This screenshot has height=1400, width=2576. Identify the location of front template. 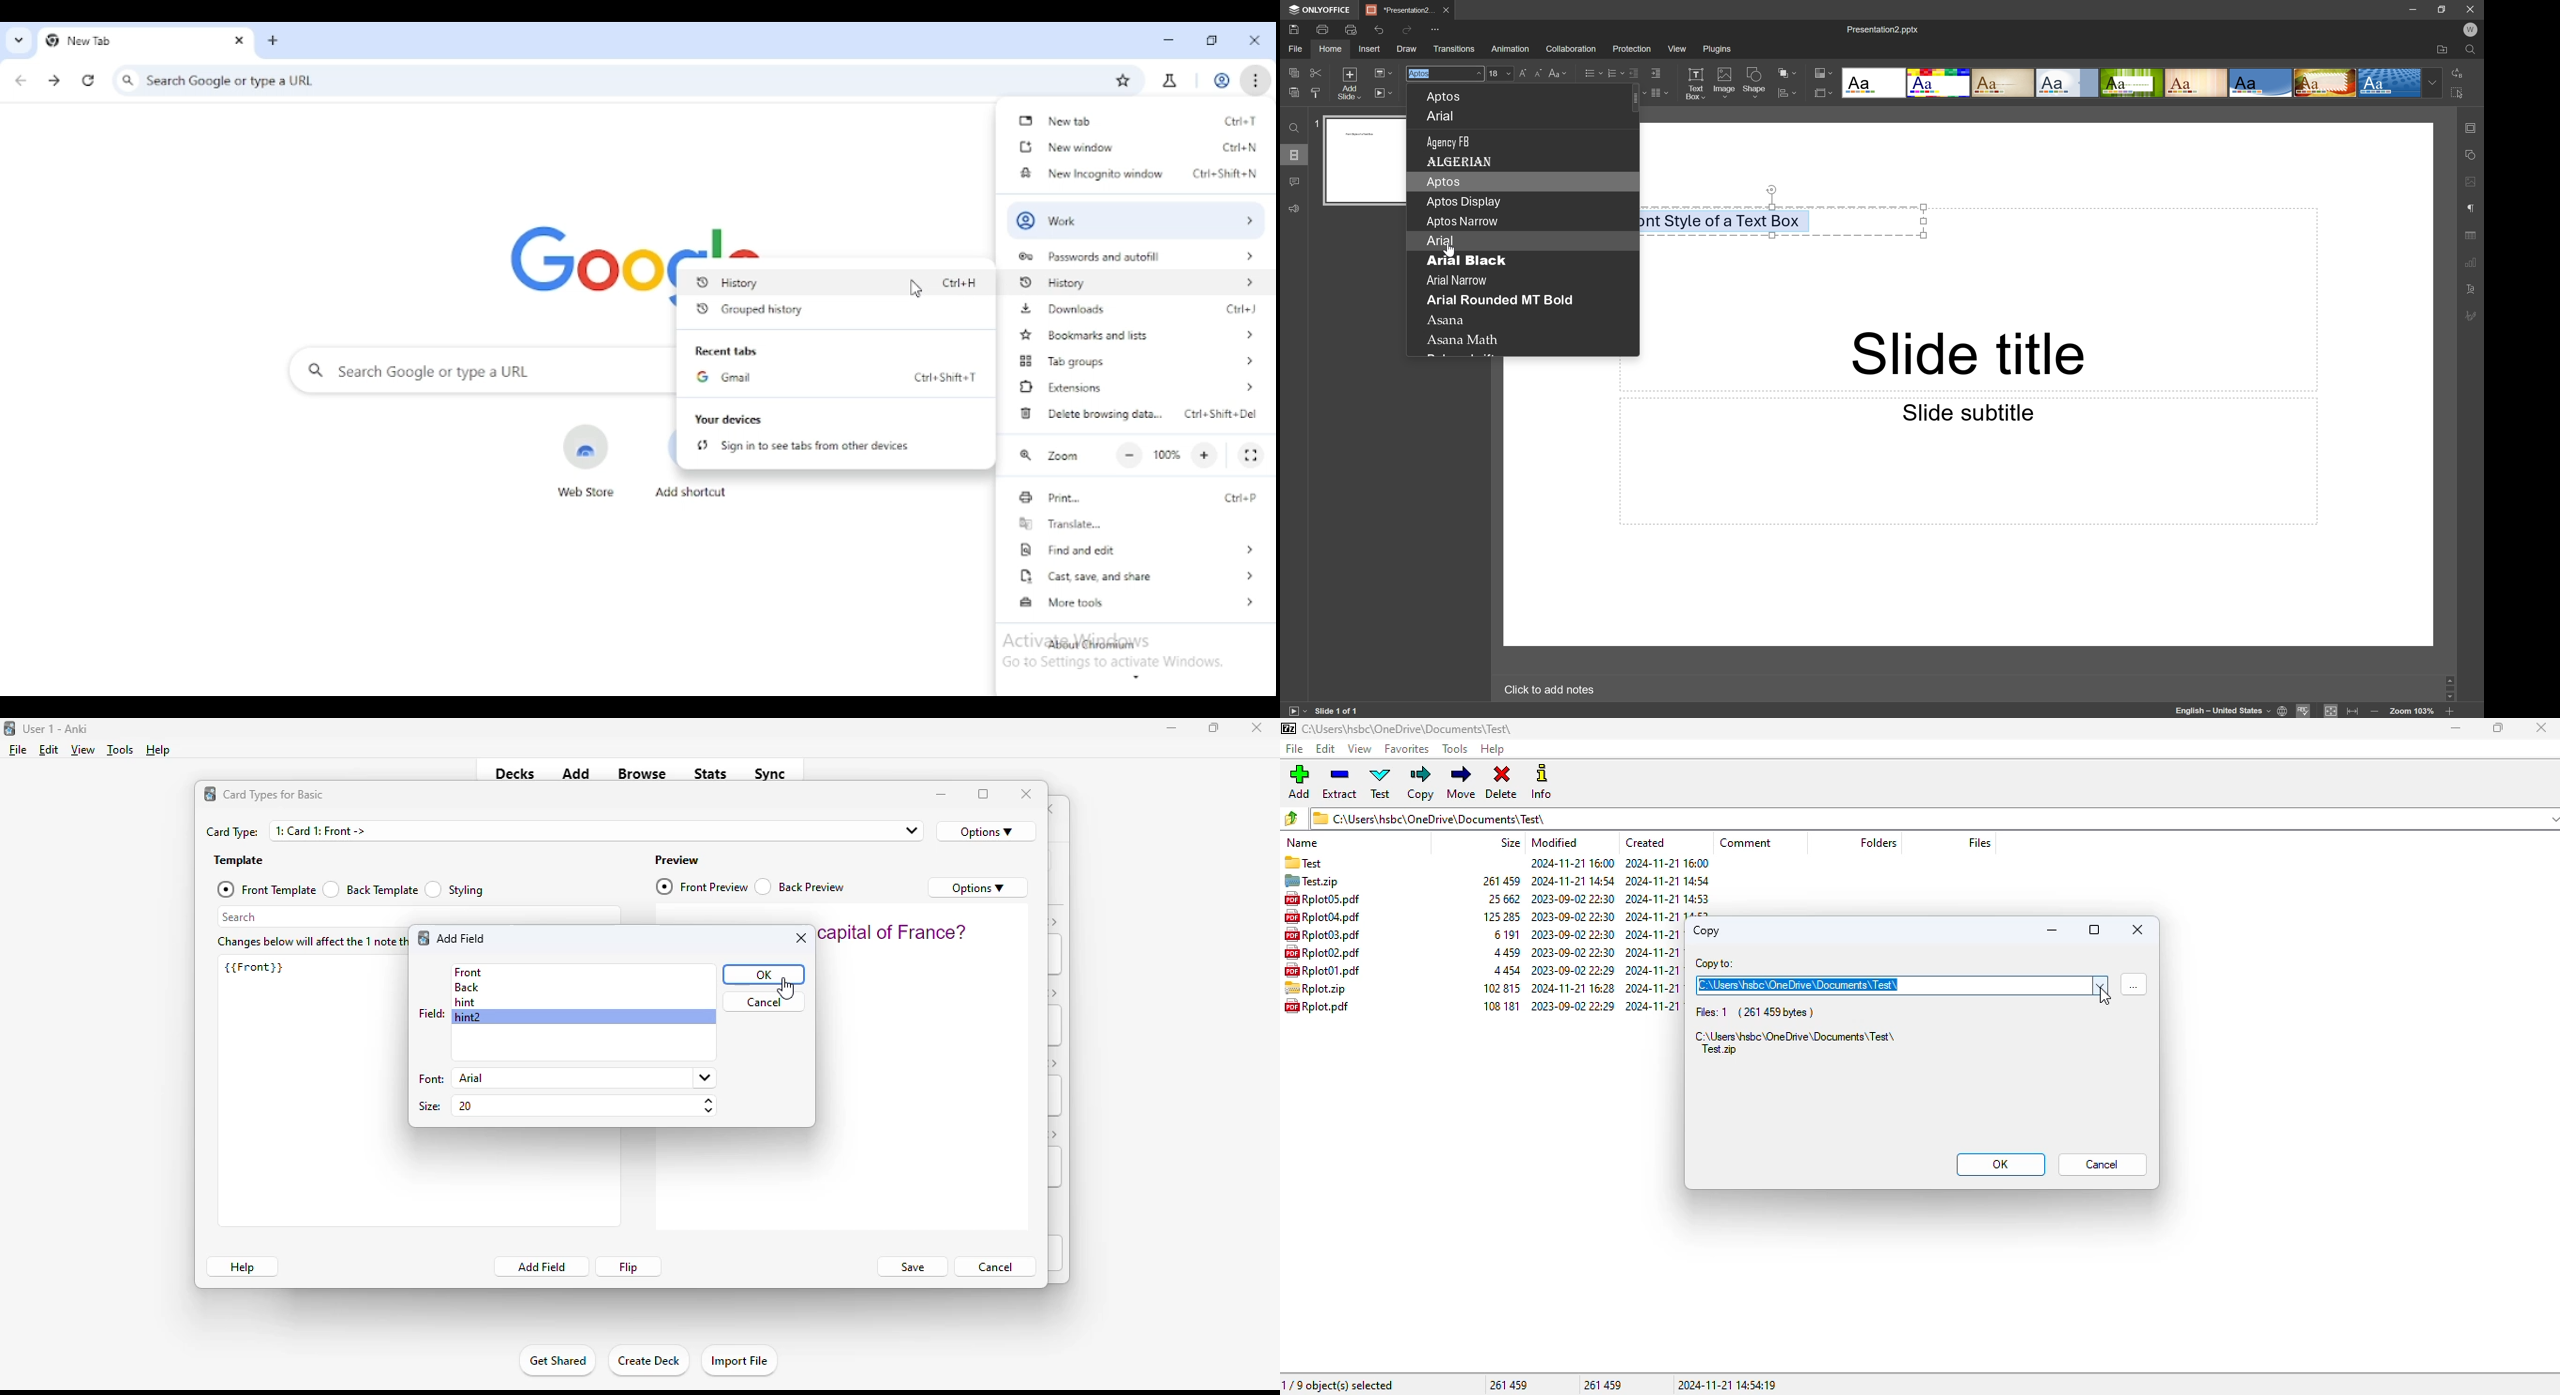
(265, 889).